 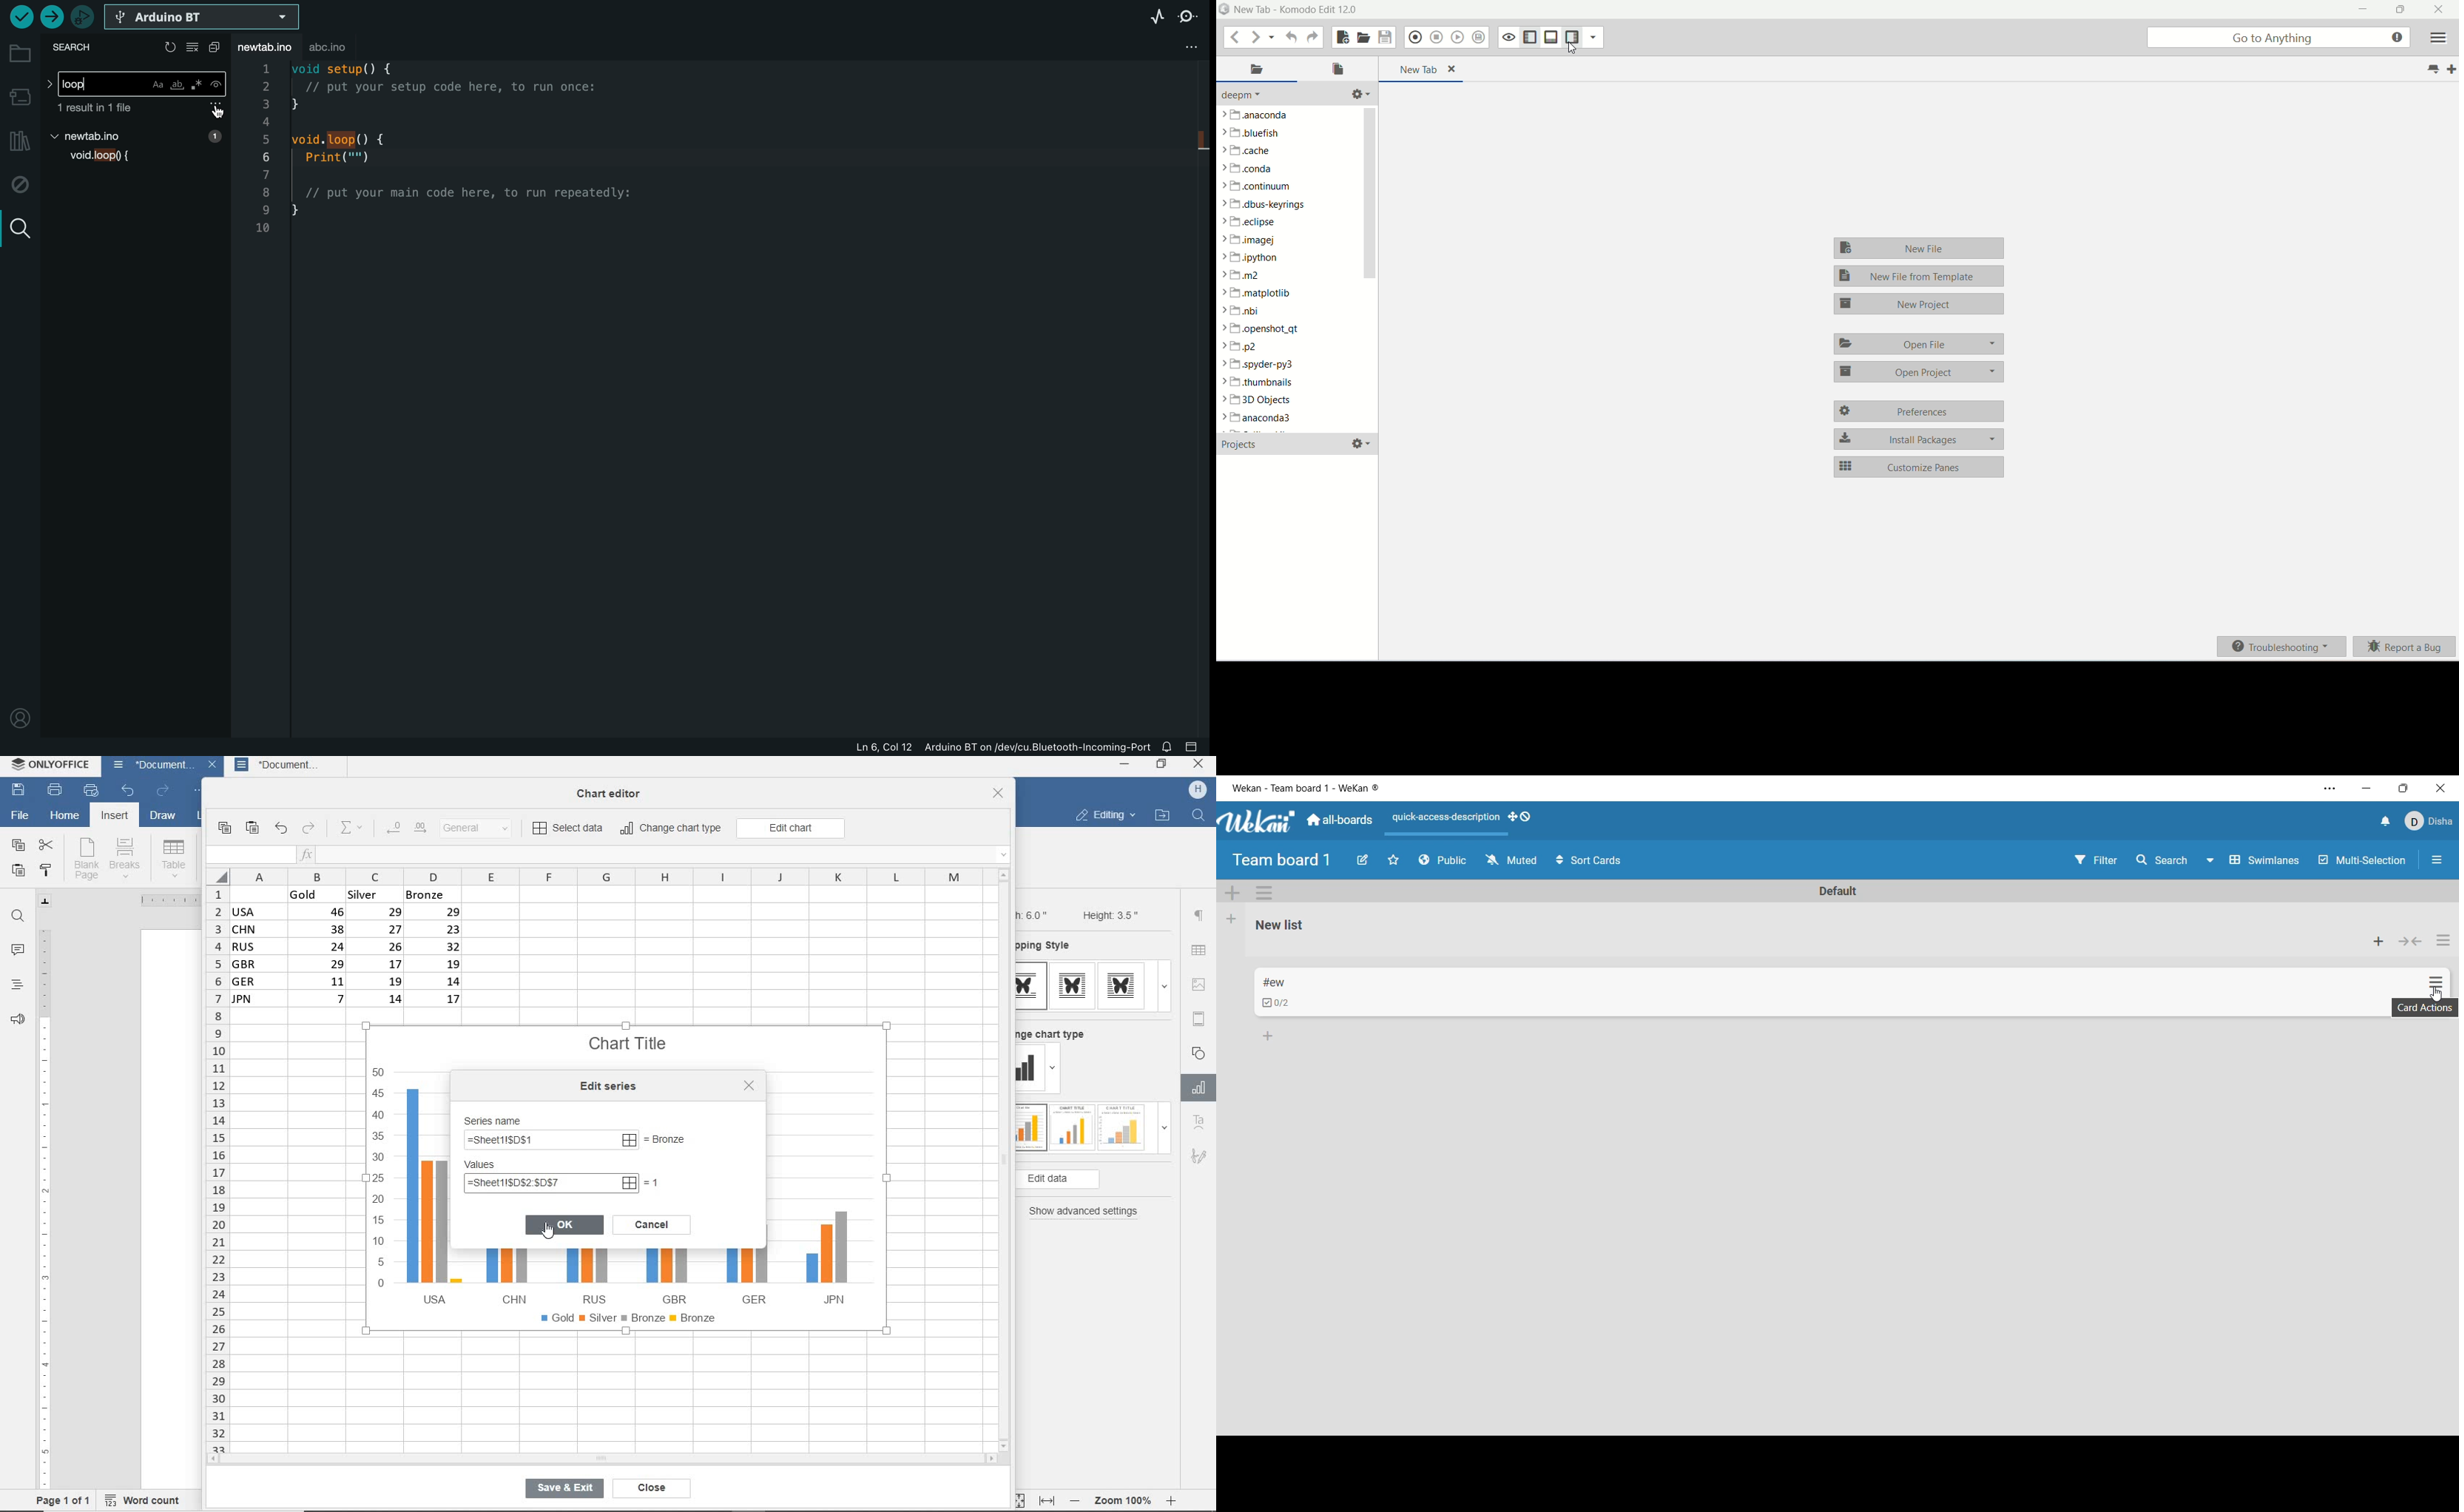 What do you see at coordinates (406, 828) in the screenshot?
I see `change decimal place` at bounding box center [406, 828].